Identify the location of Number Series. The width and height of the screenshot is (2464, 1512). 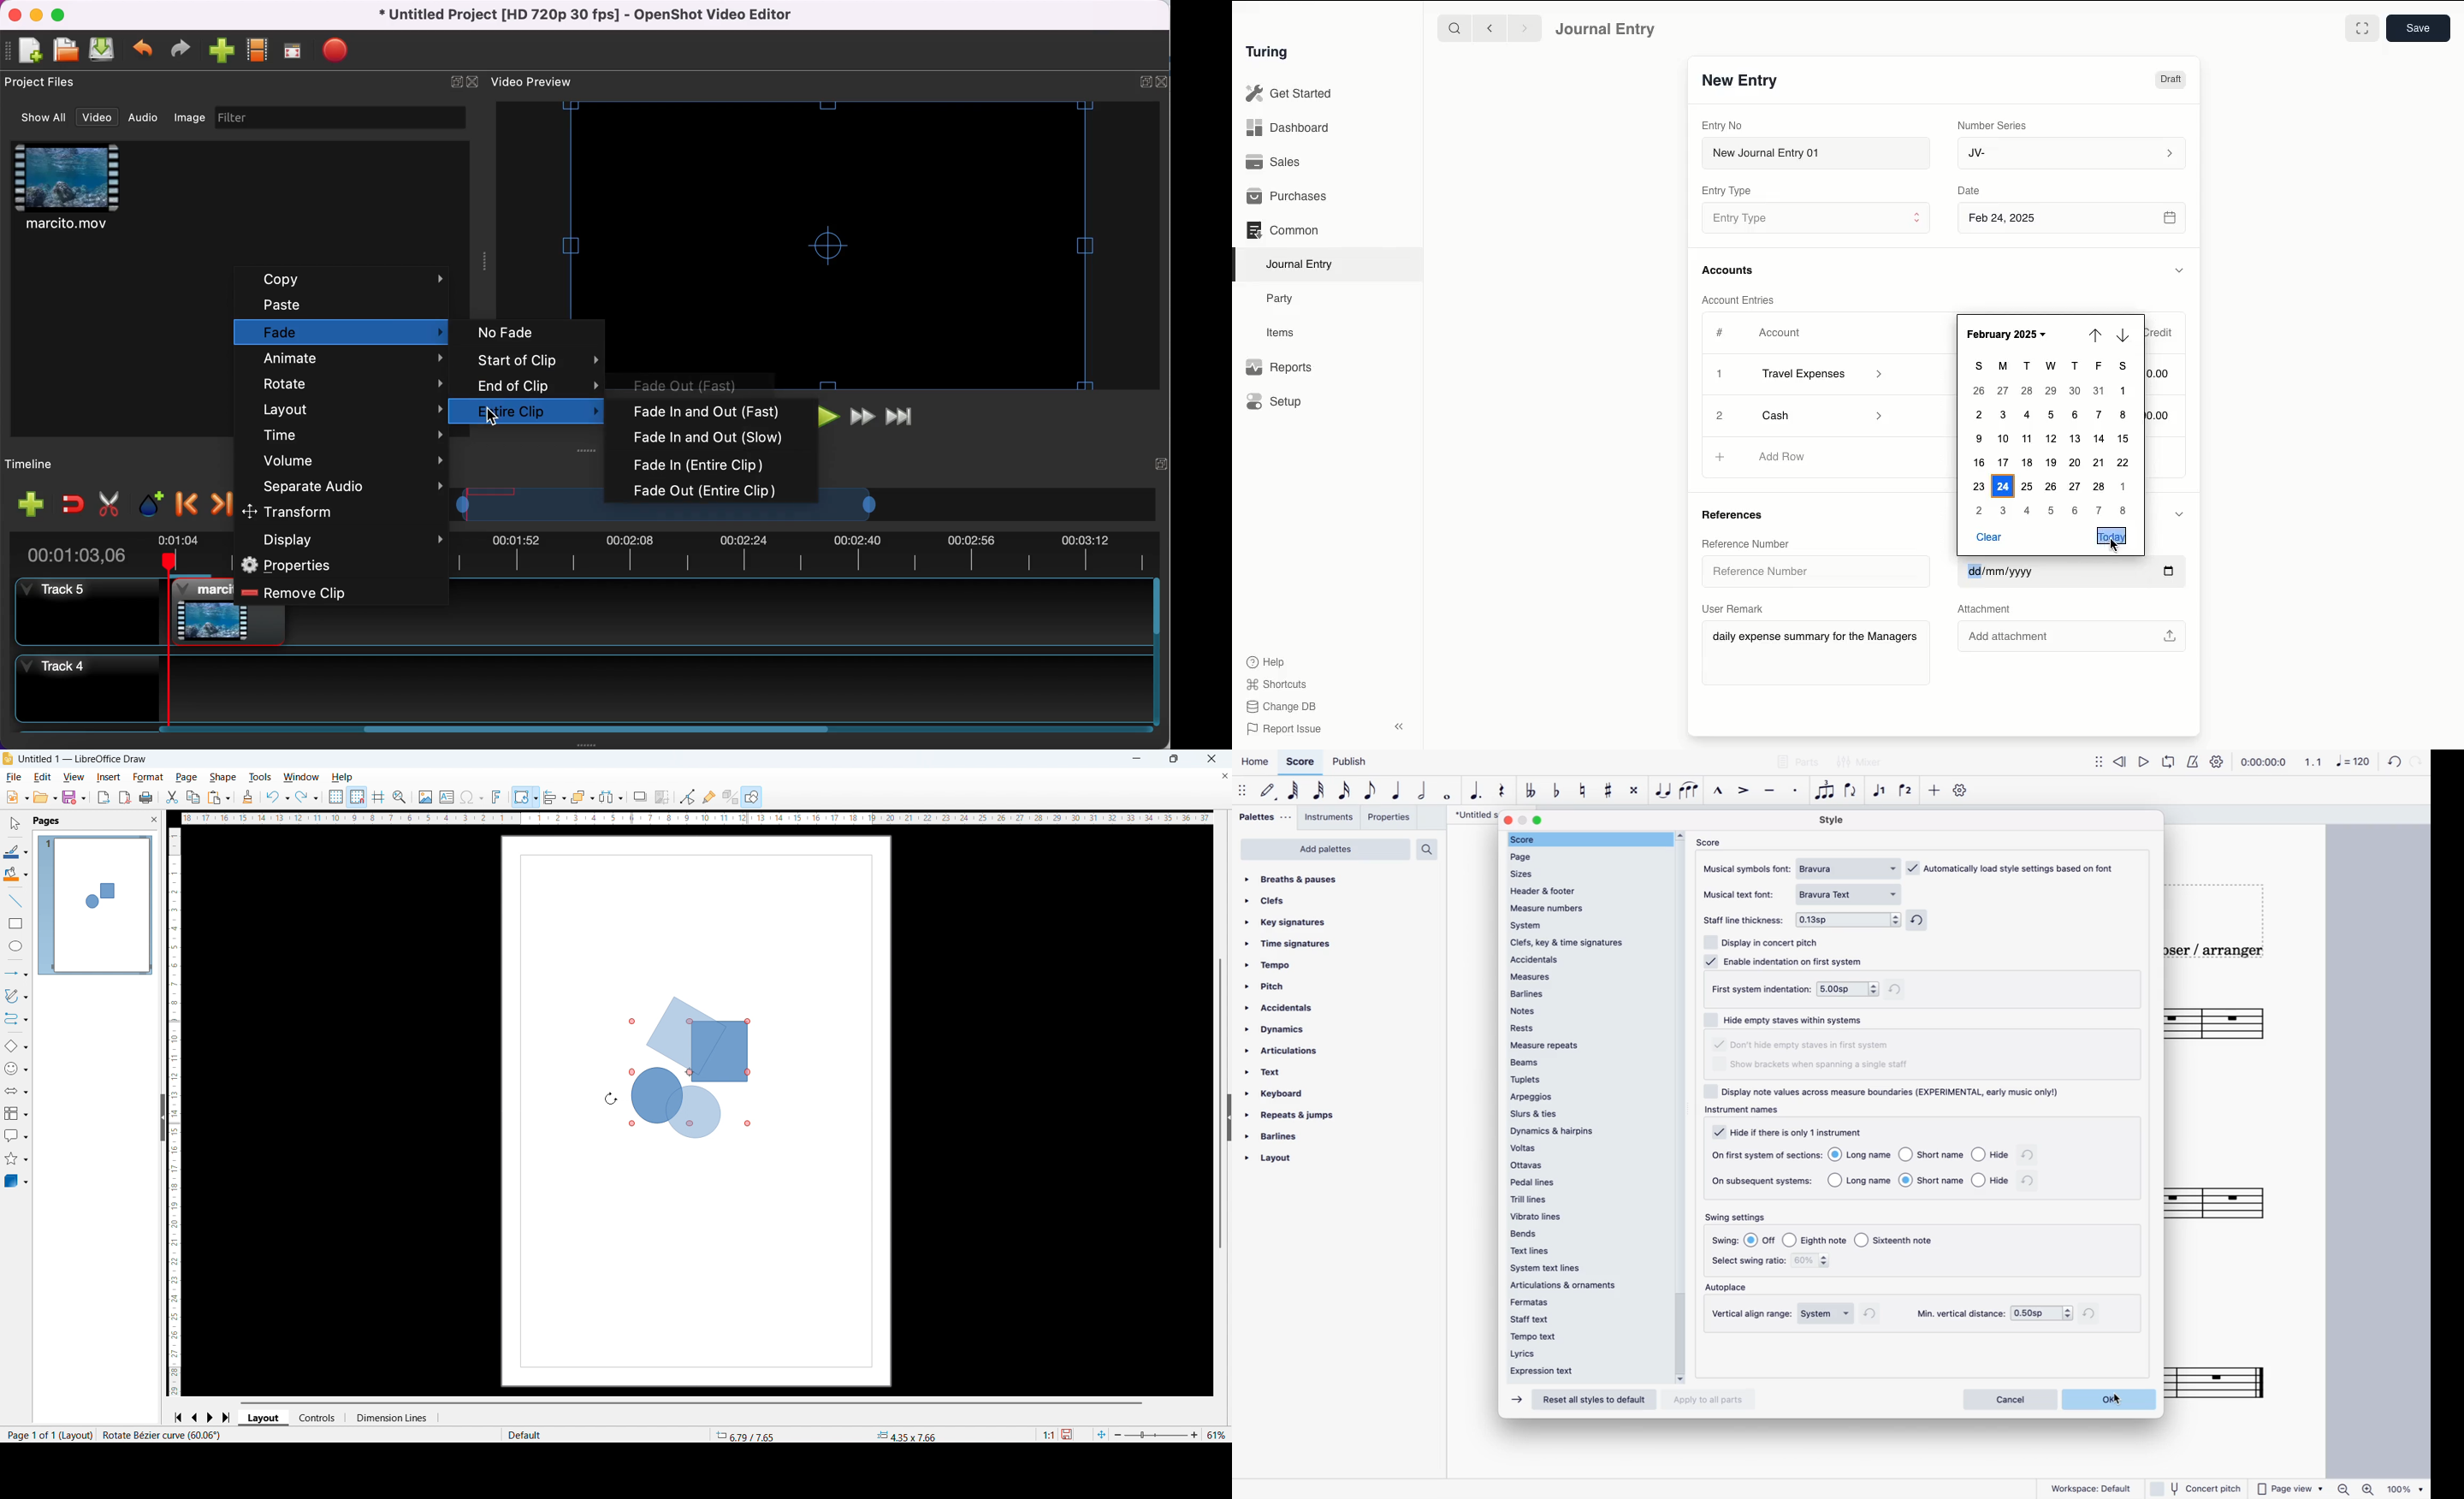
(1995, 126).